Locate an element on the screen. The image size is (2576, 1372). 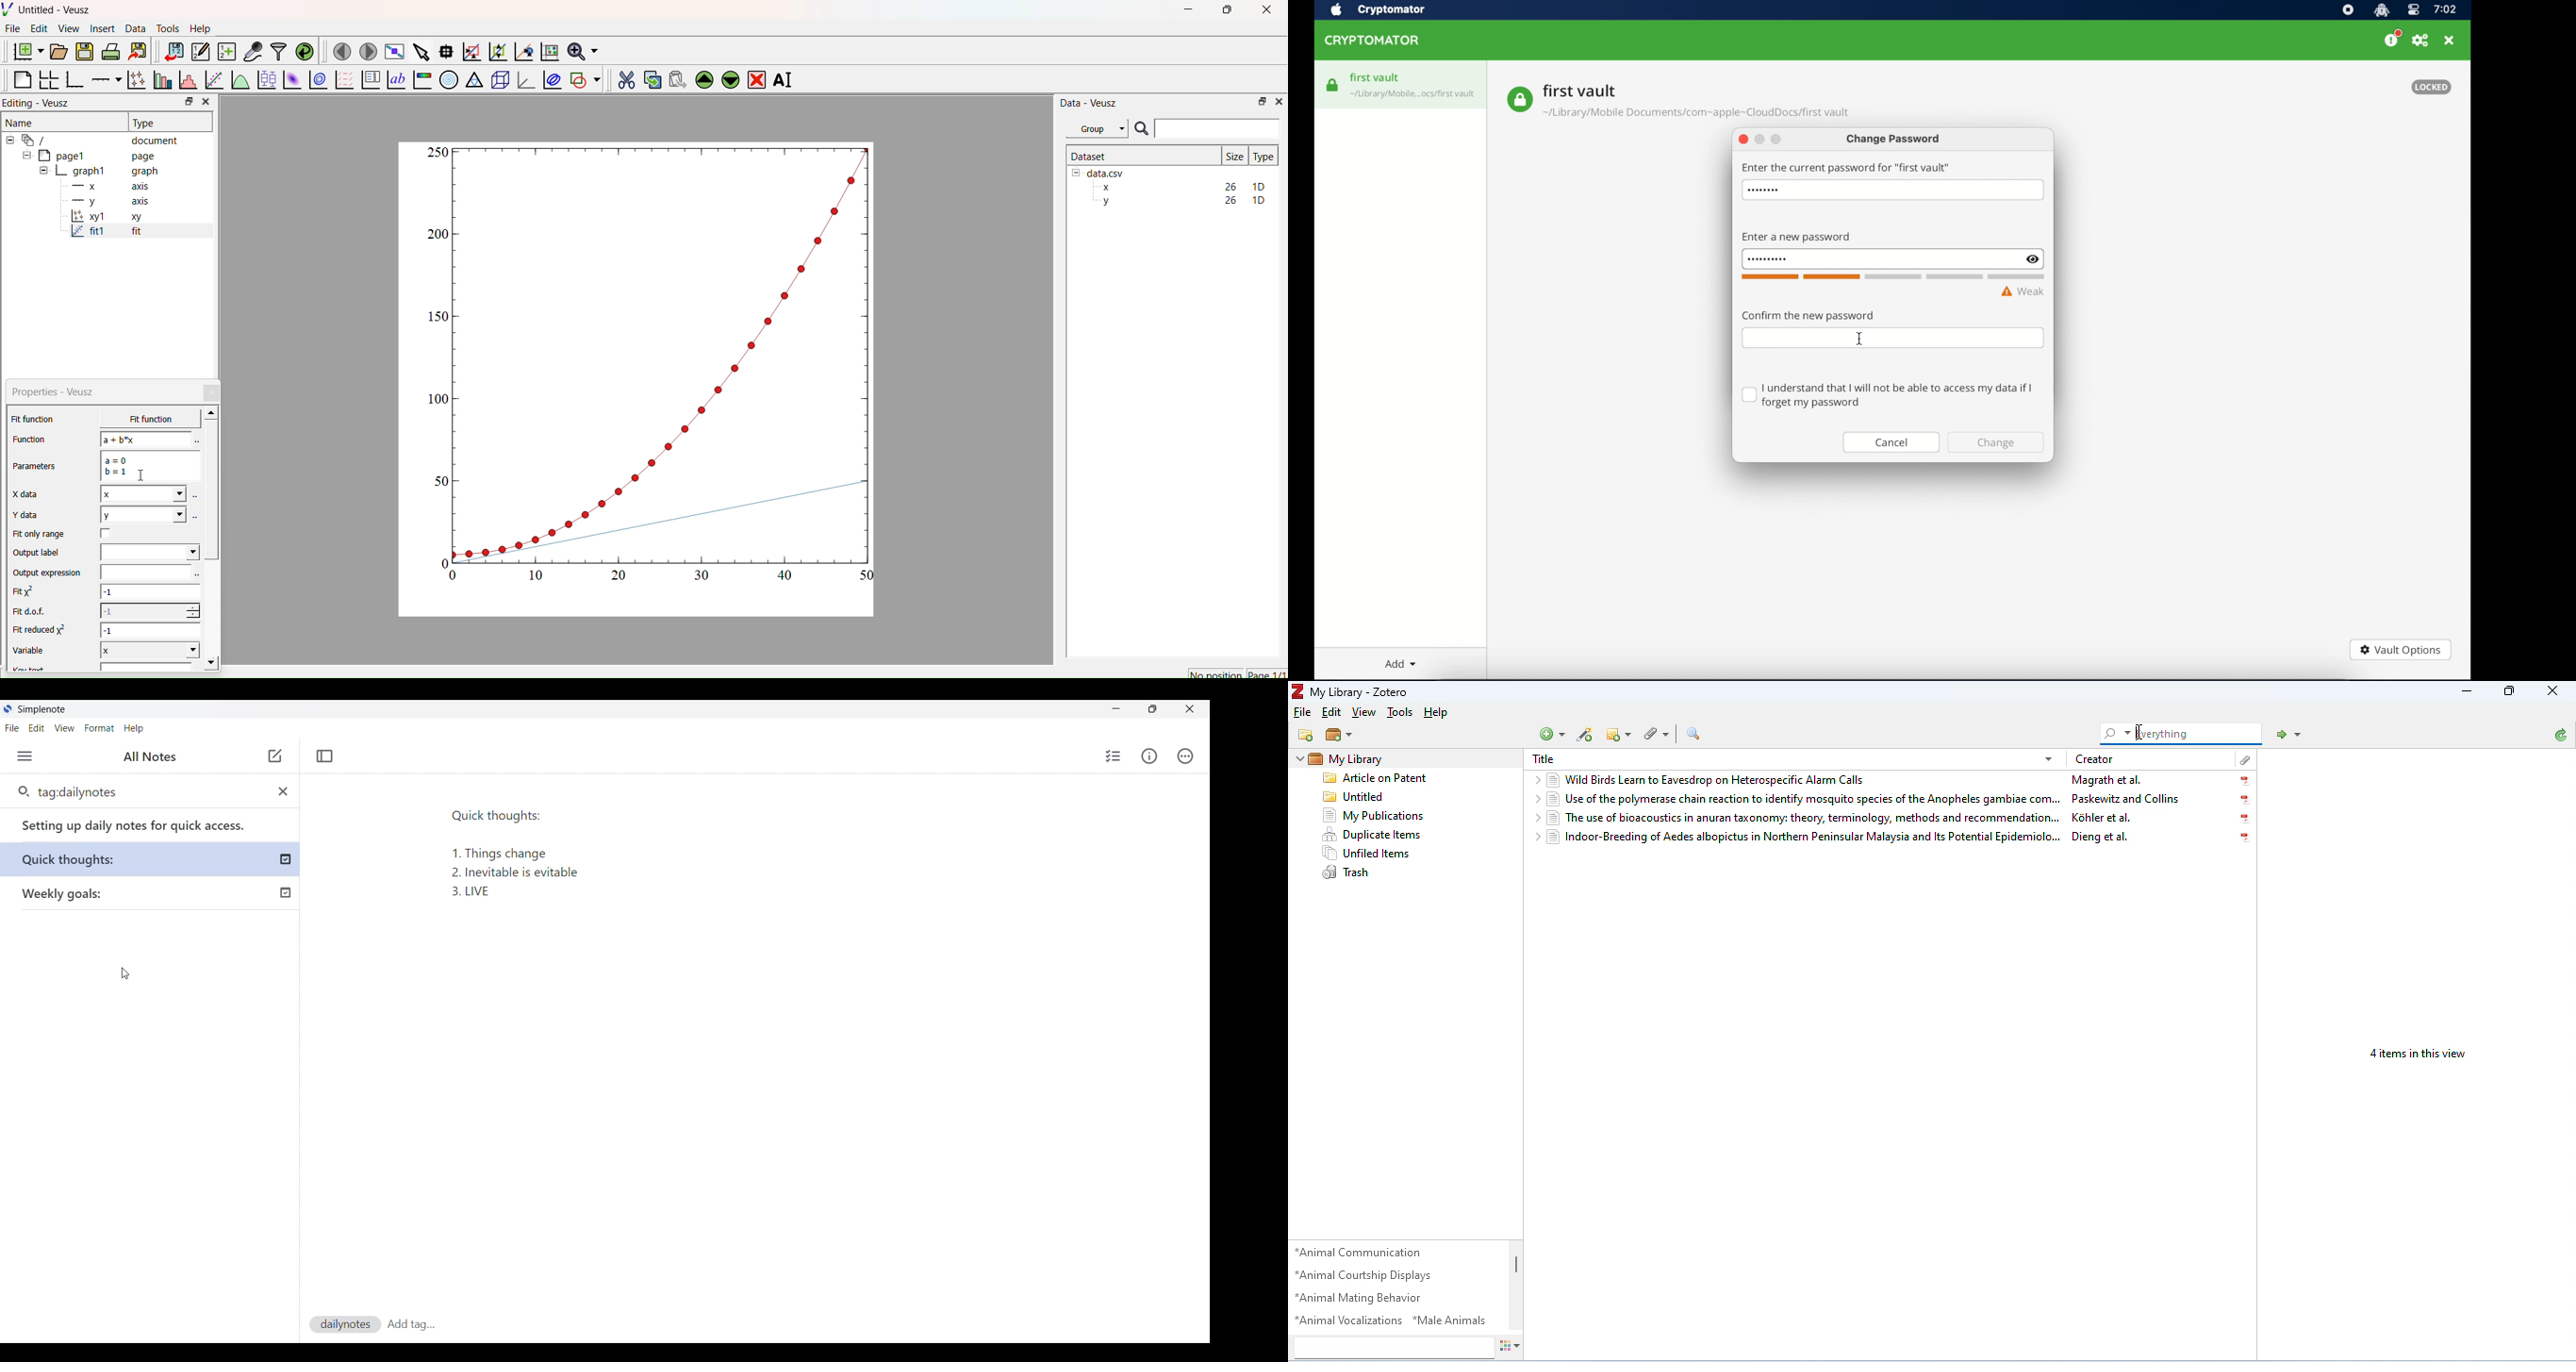
Ternary graph is located at coordinates (475, 79).